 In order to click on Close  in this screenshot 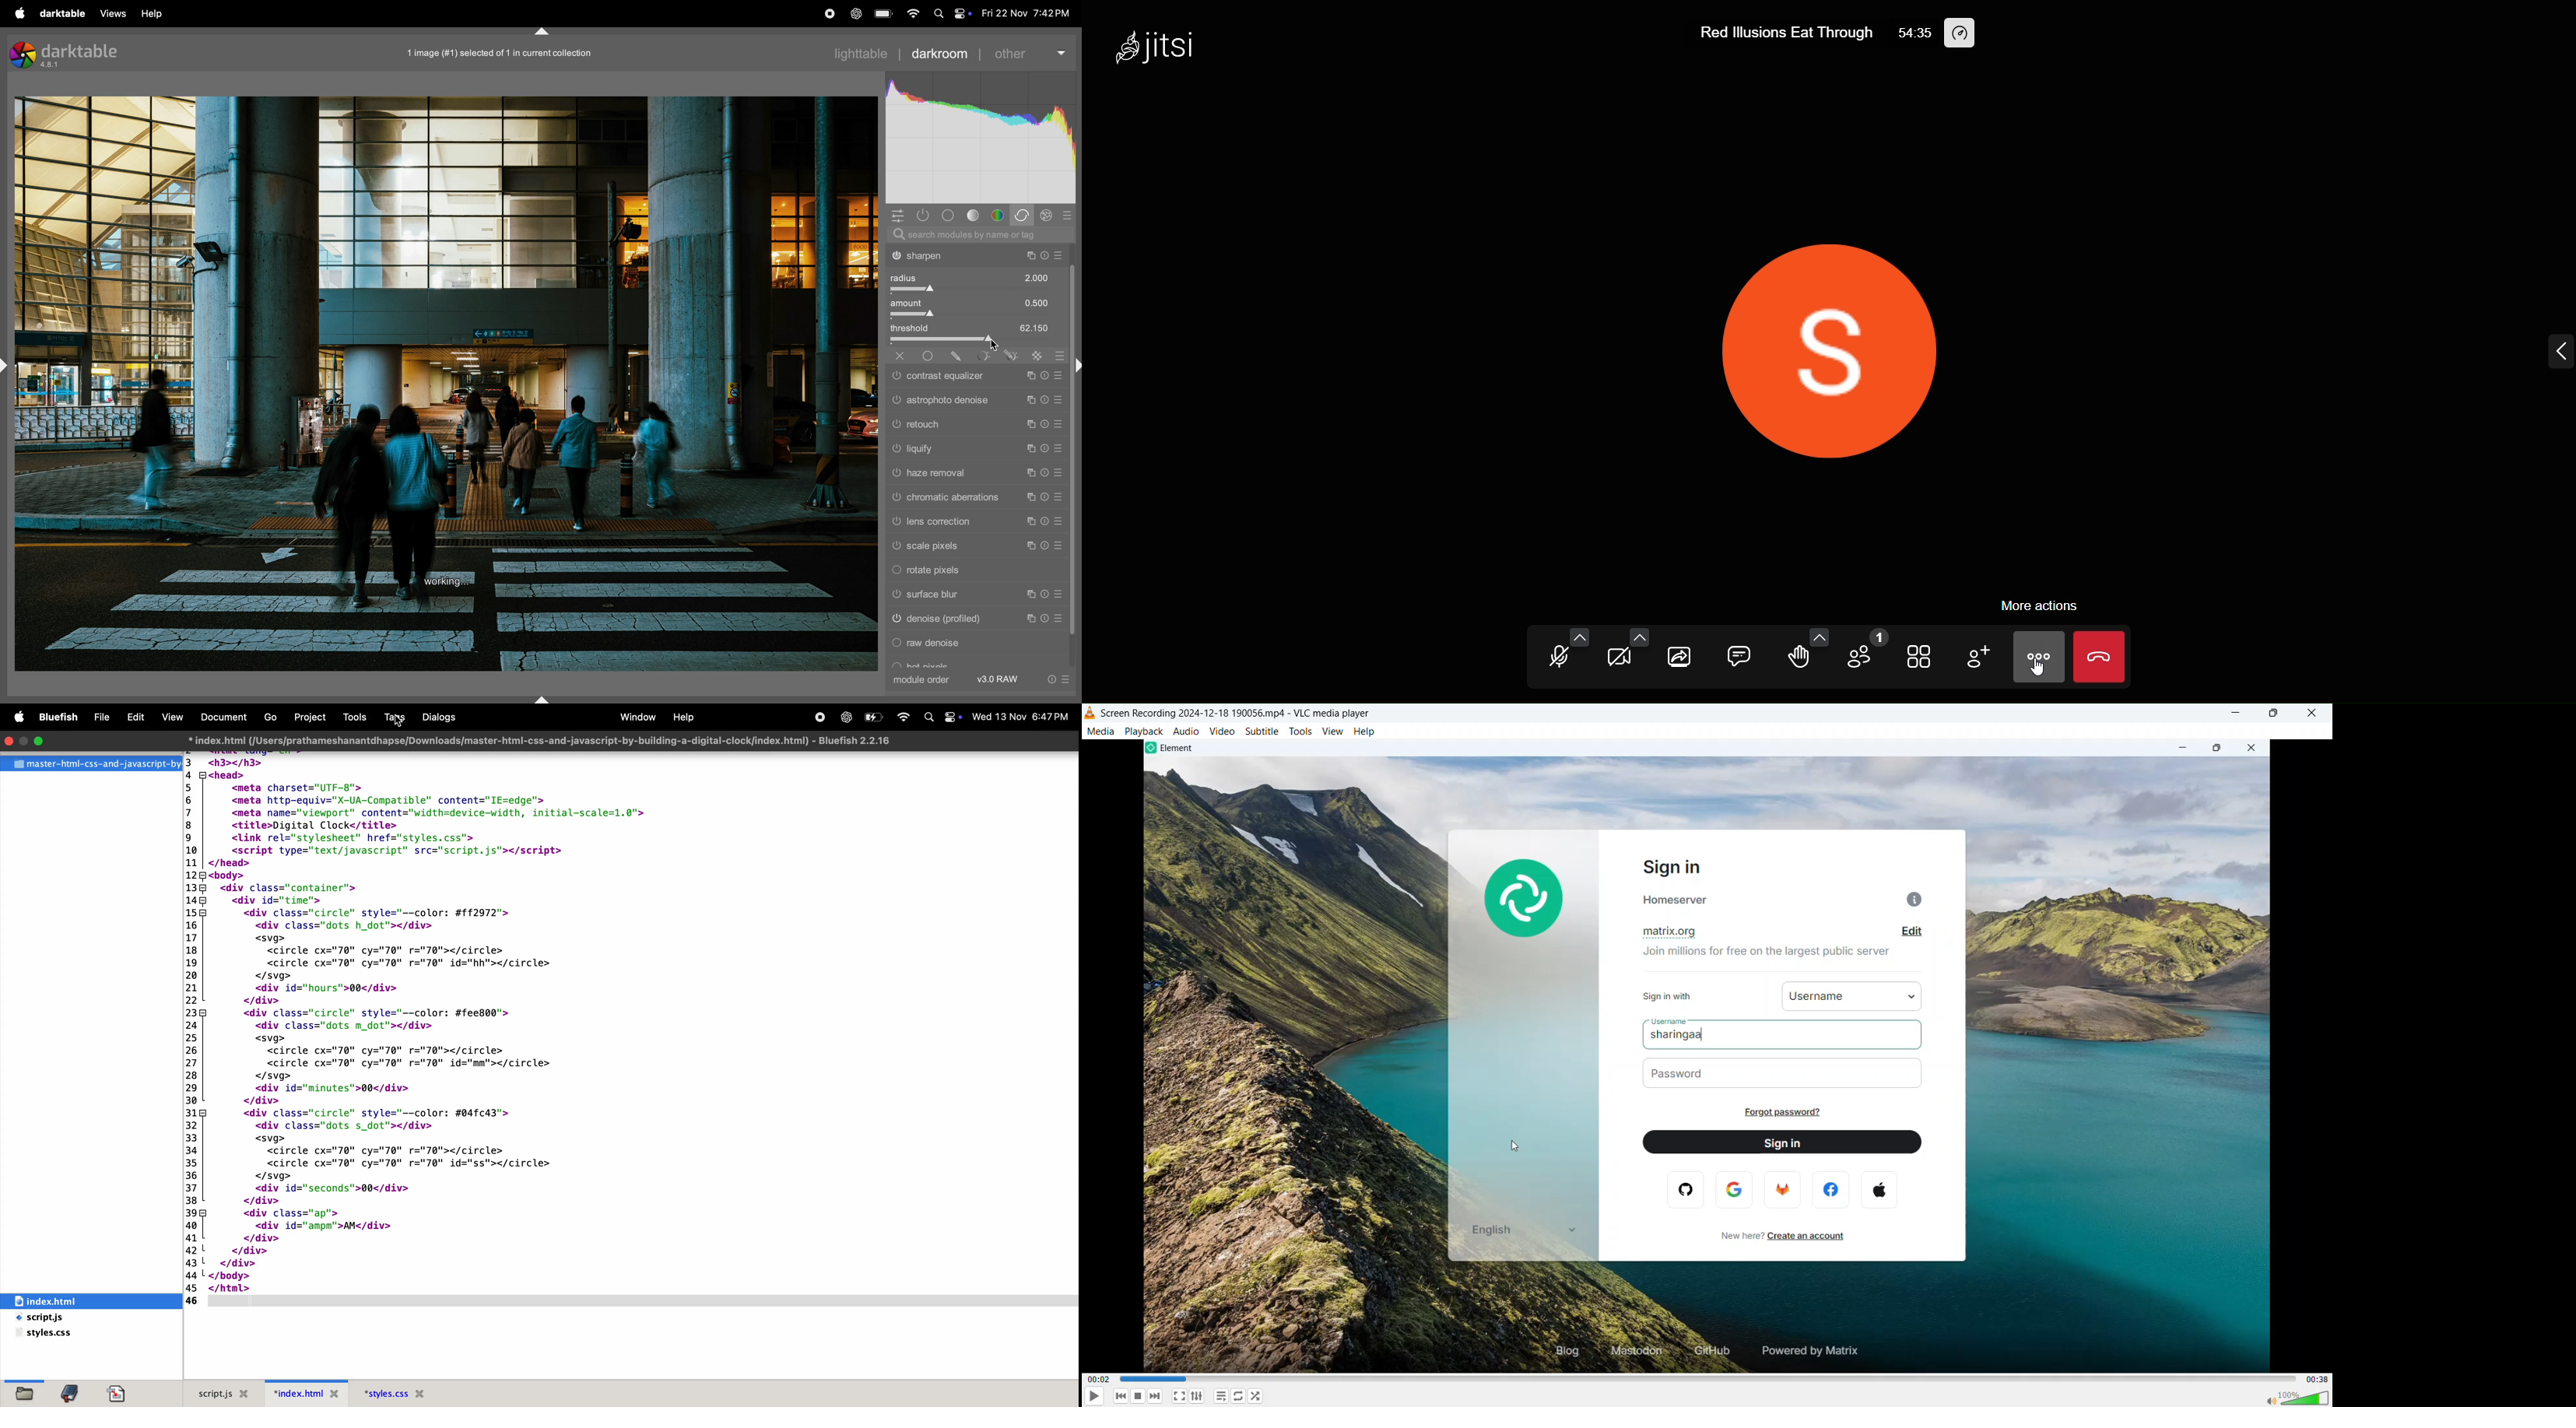, I will do `click(2312, 713)`.